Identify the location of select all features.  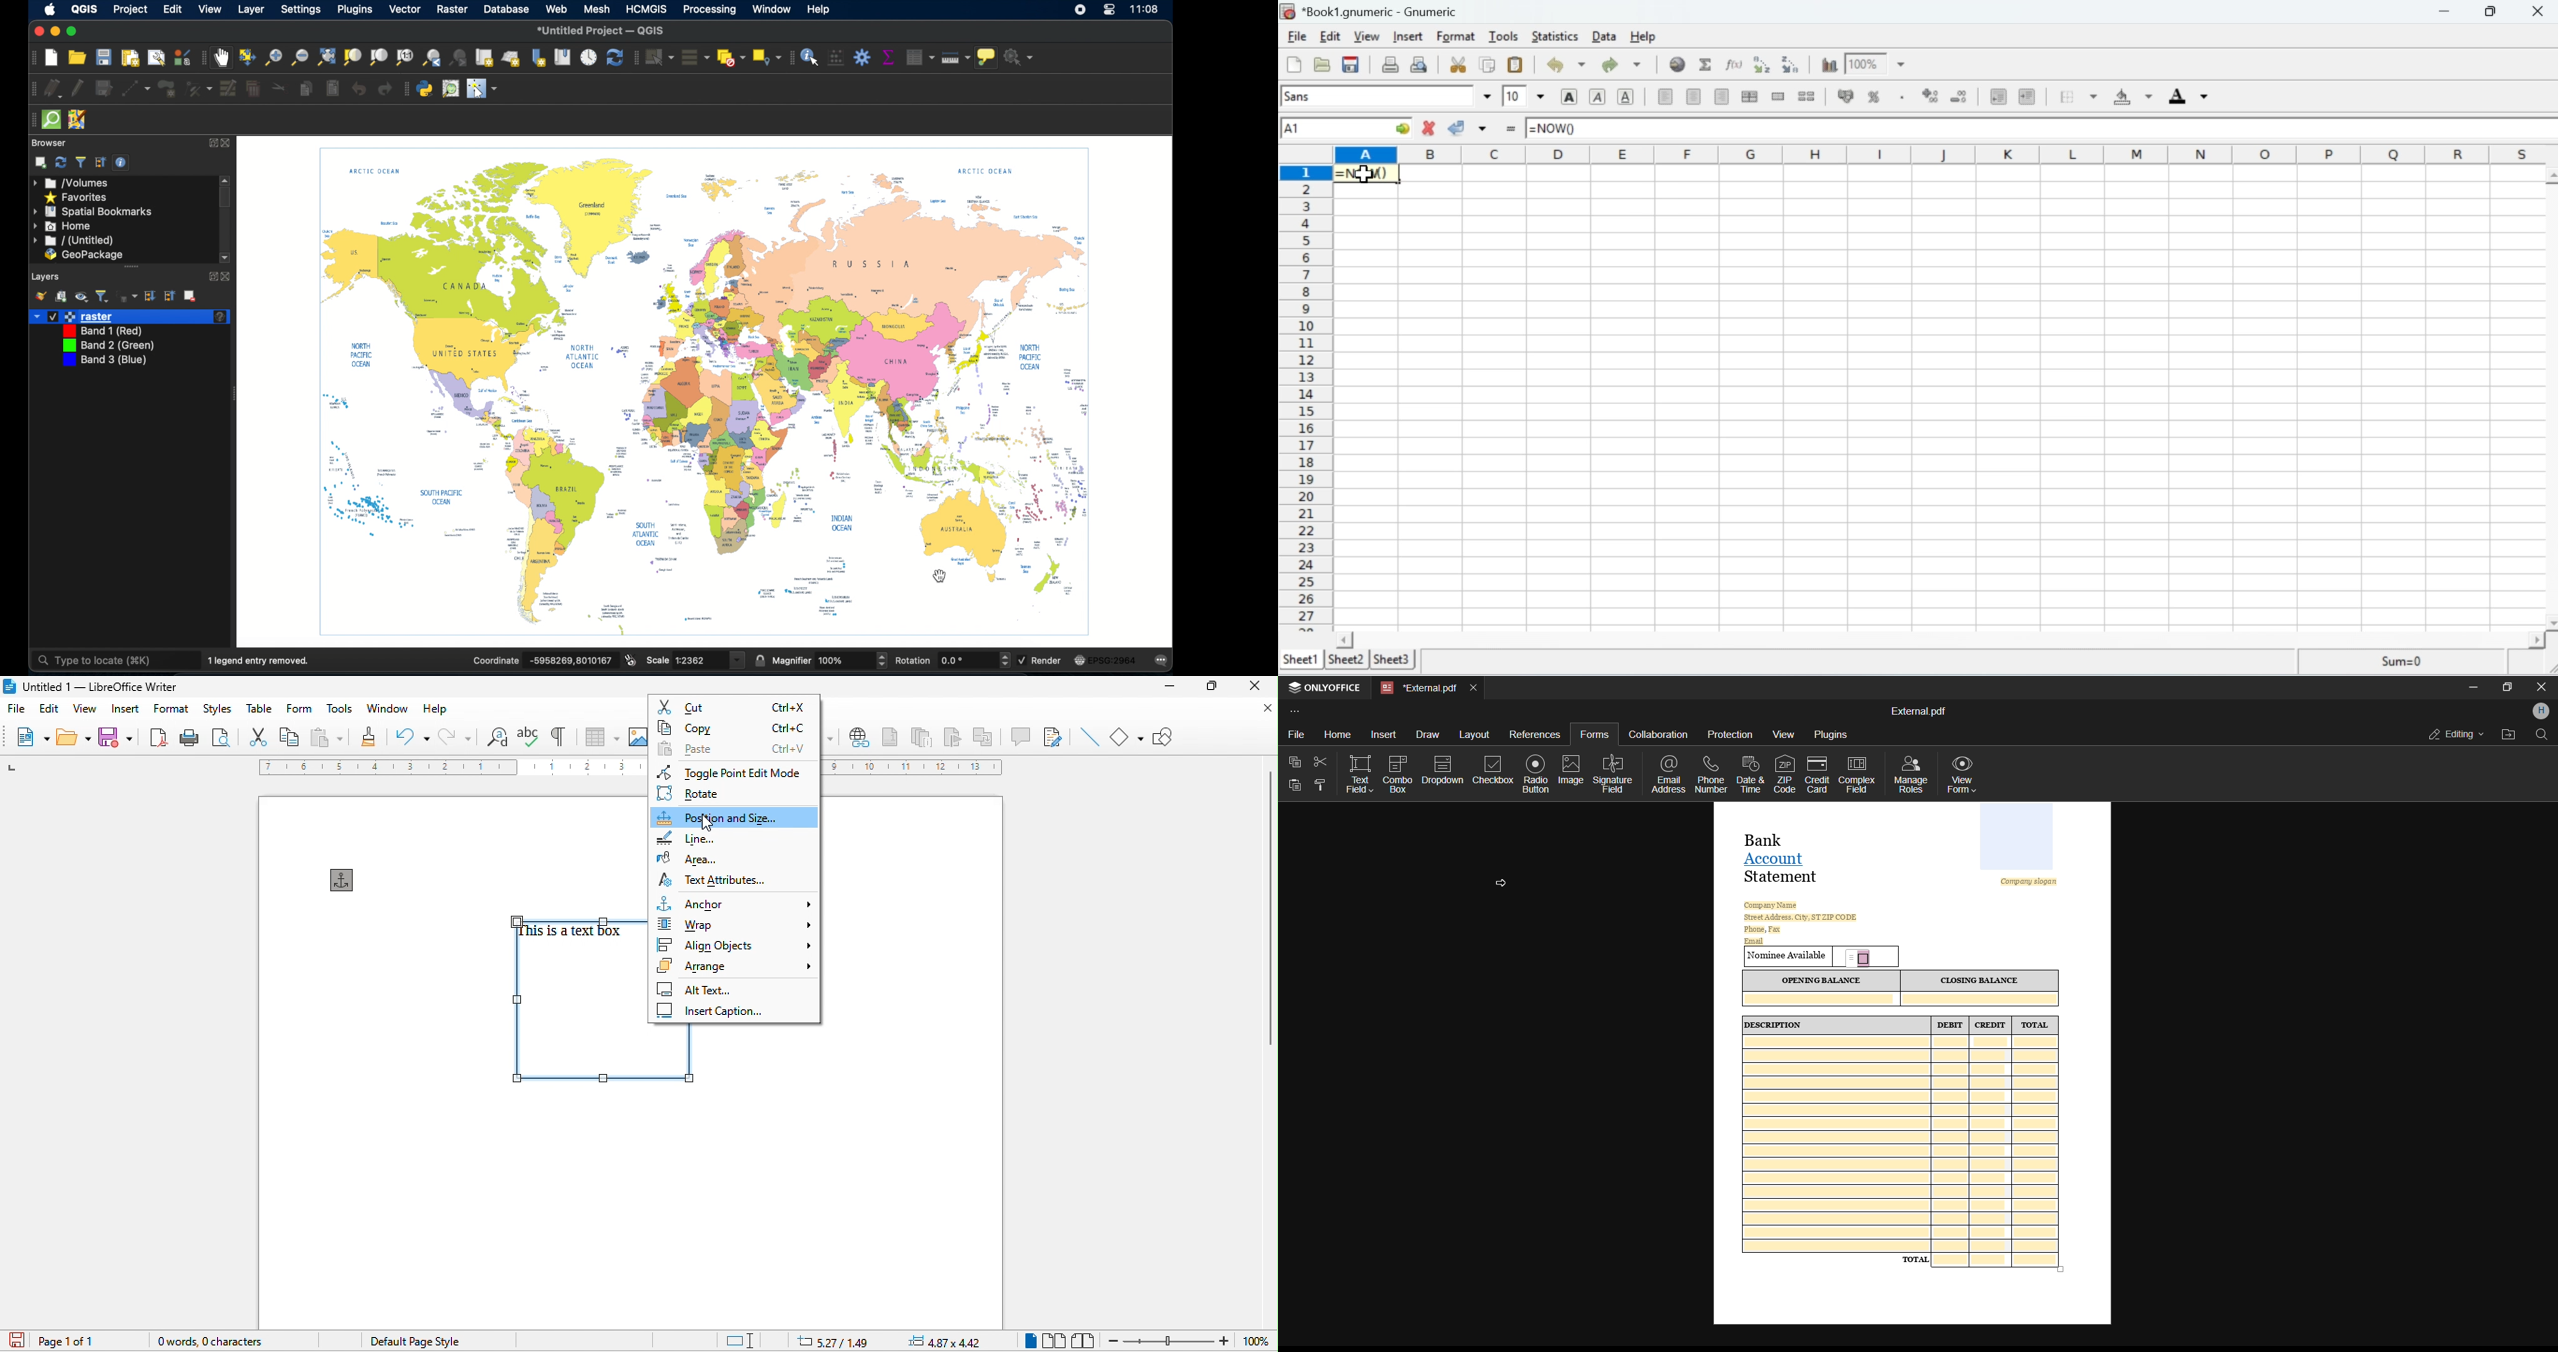
(694, 57).